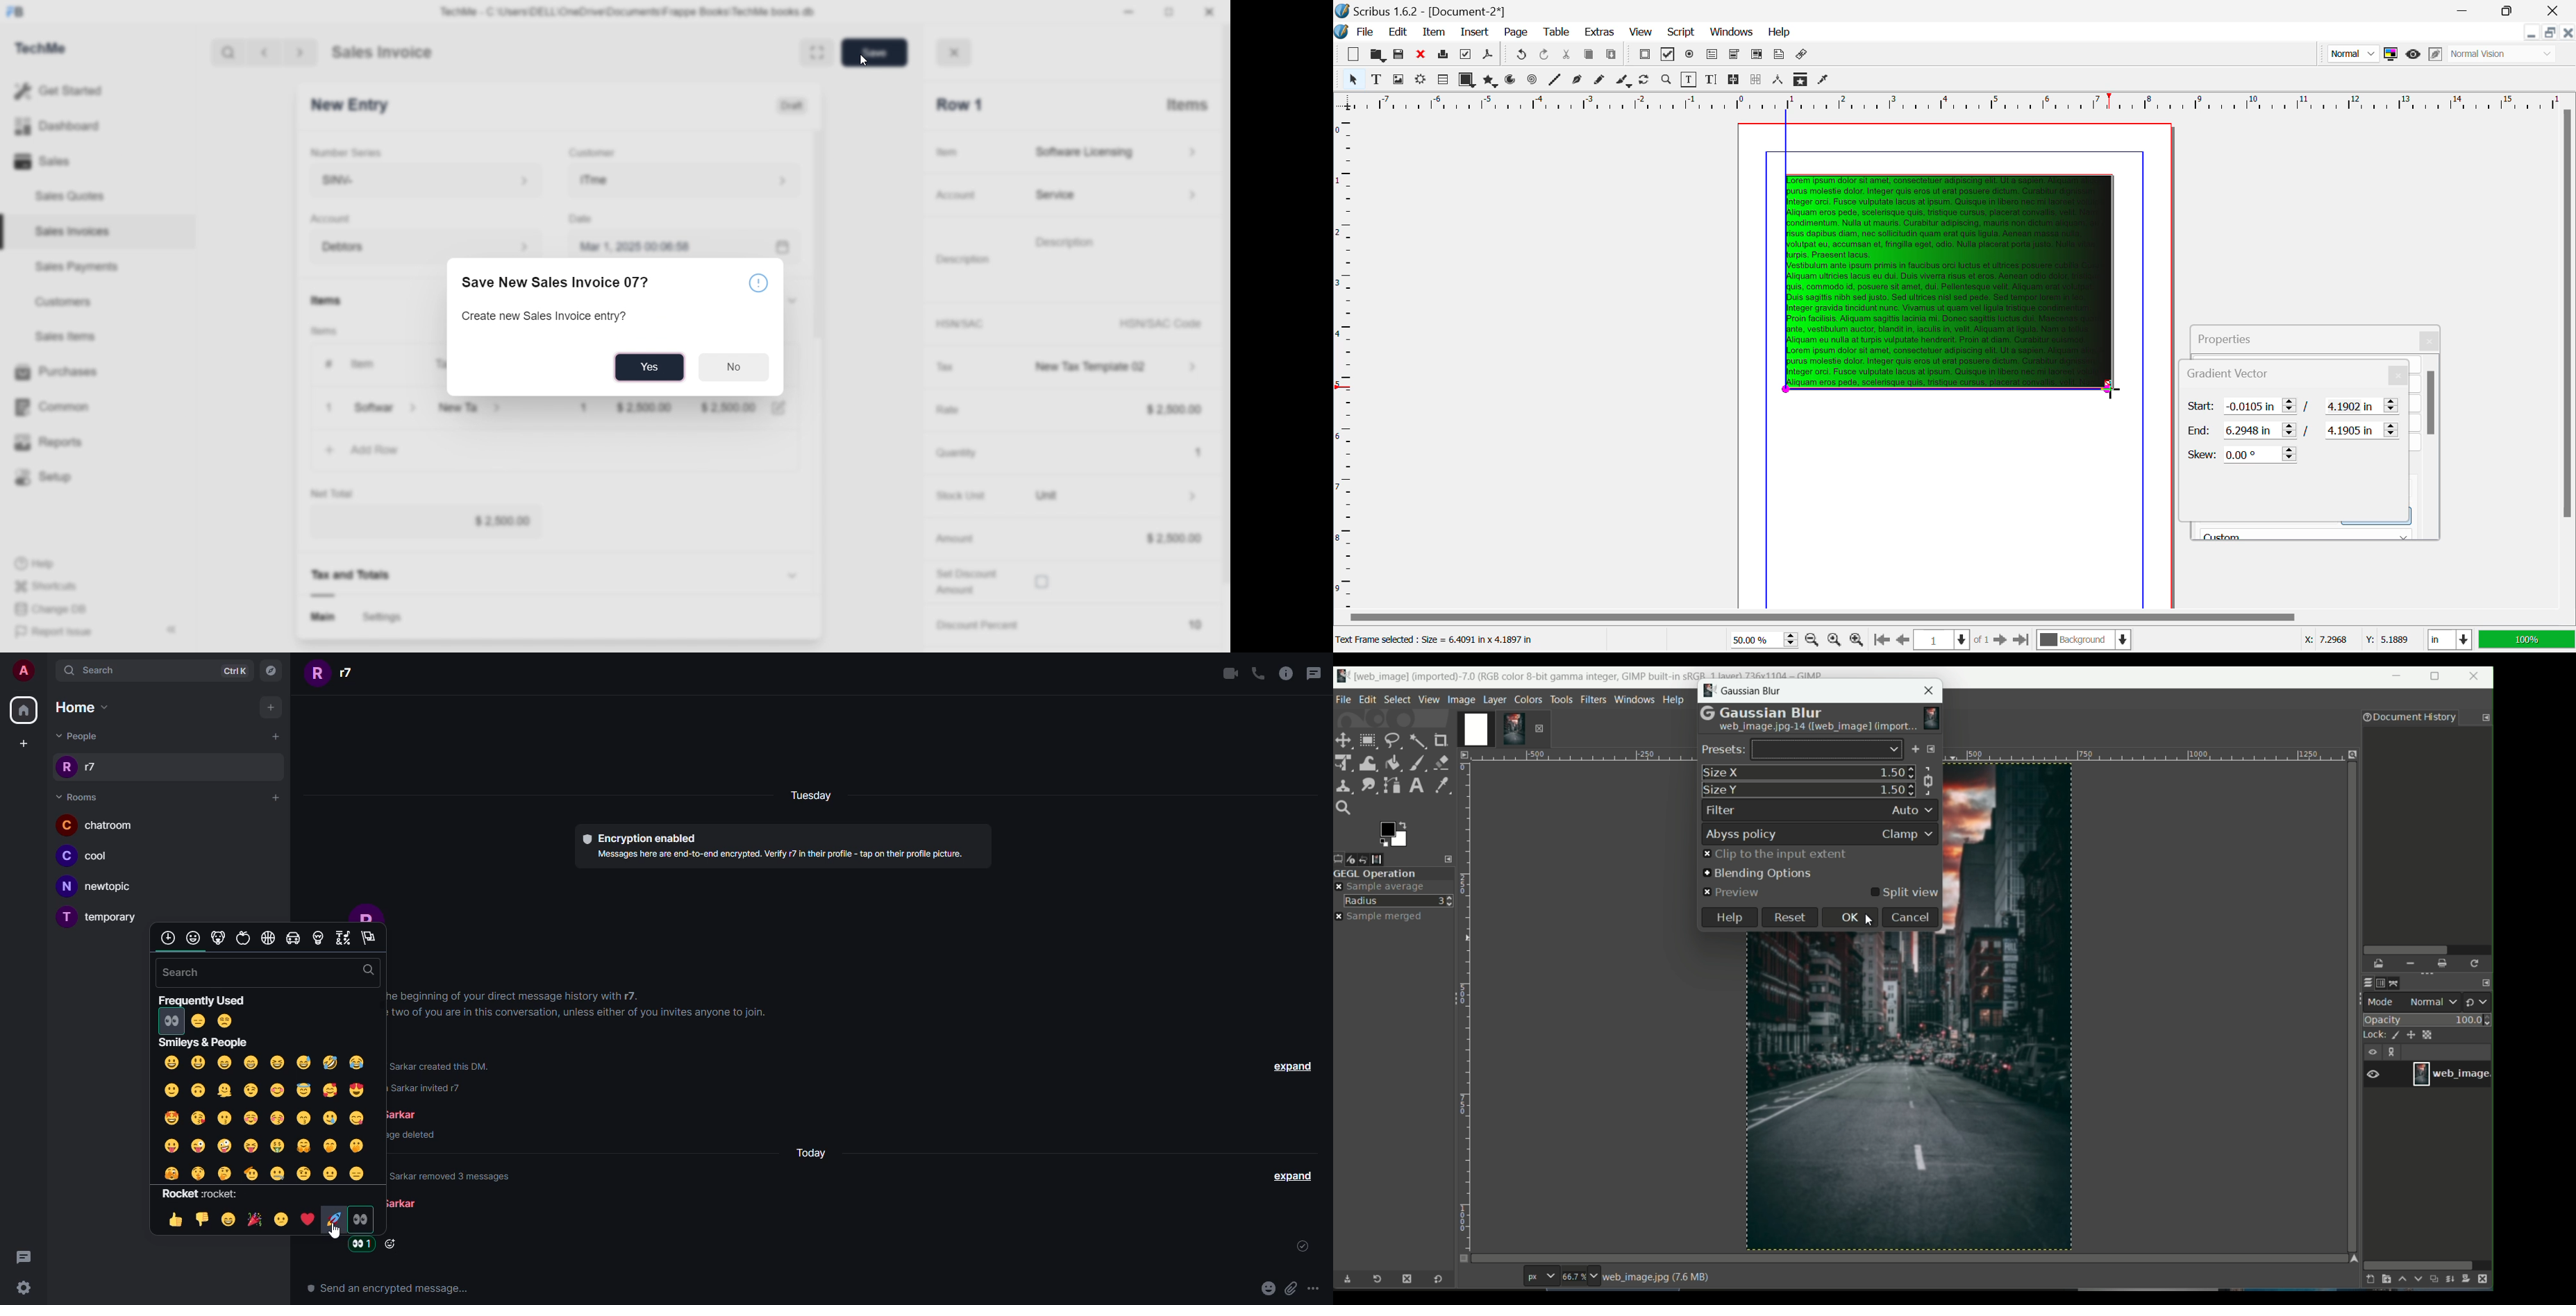 The height and width of the screenshot is (1316, 2576). Describe the element at coordinates (200, 1194) in the screenshot. I see `rocket` at that location.